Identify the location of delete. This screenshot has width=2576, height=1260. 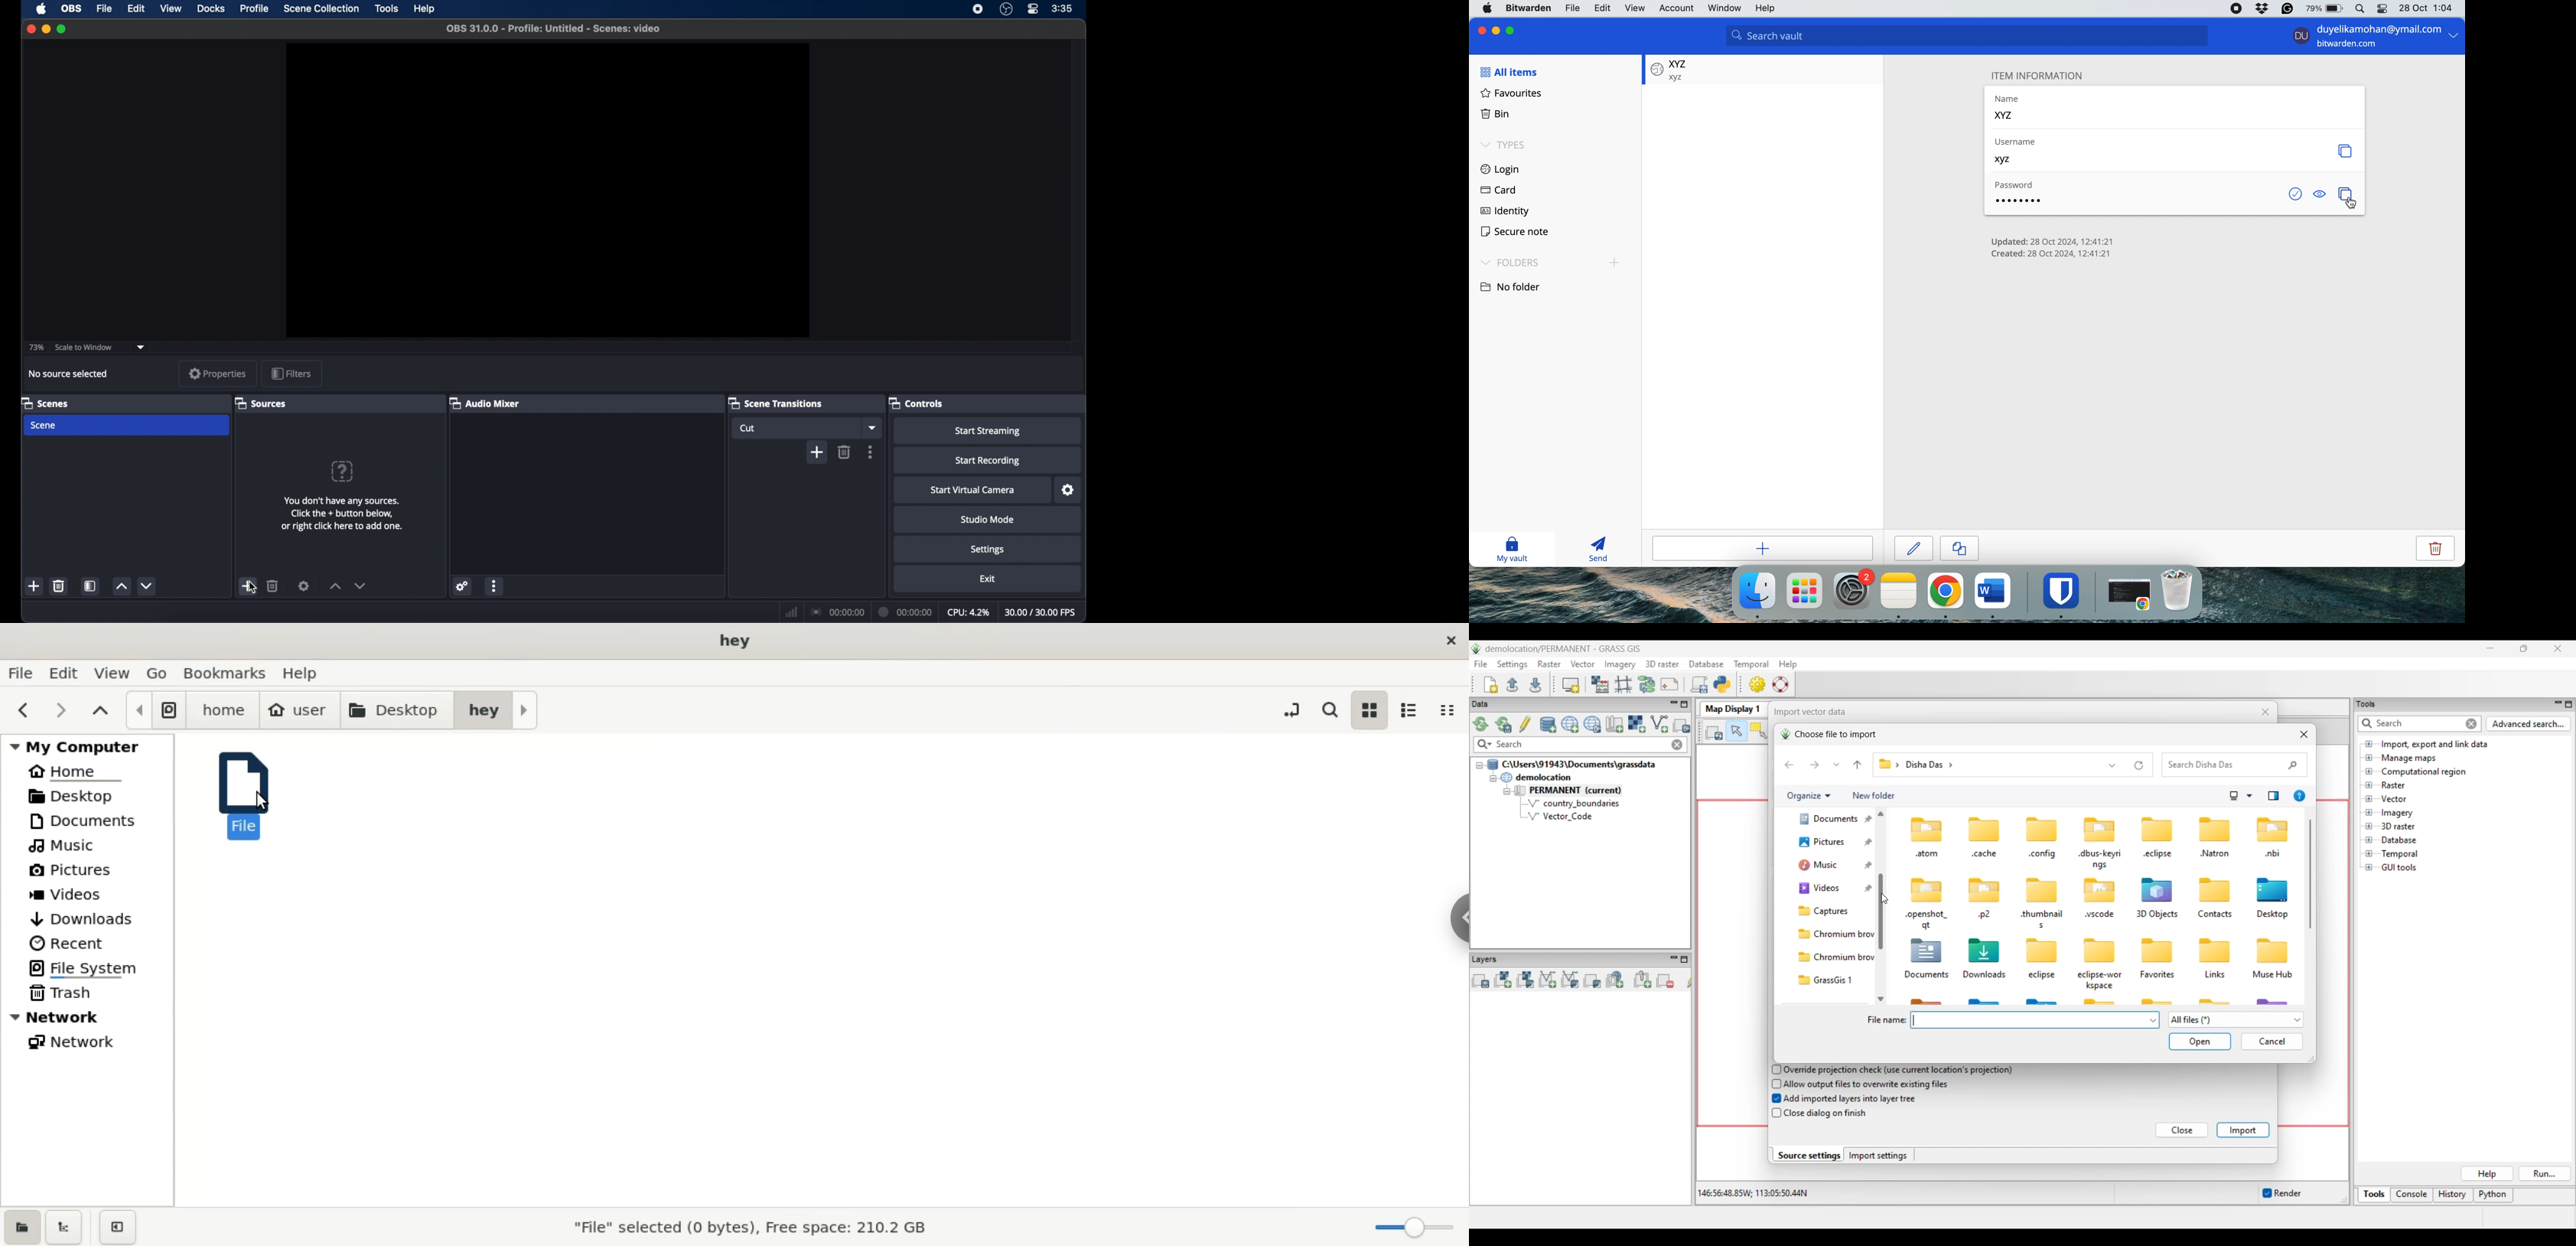
(273, 586).